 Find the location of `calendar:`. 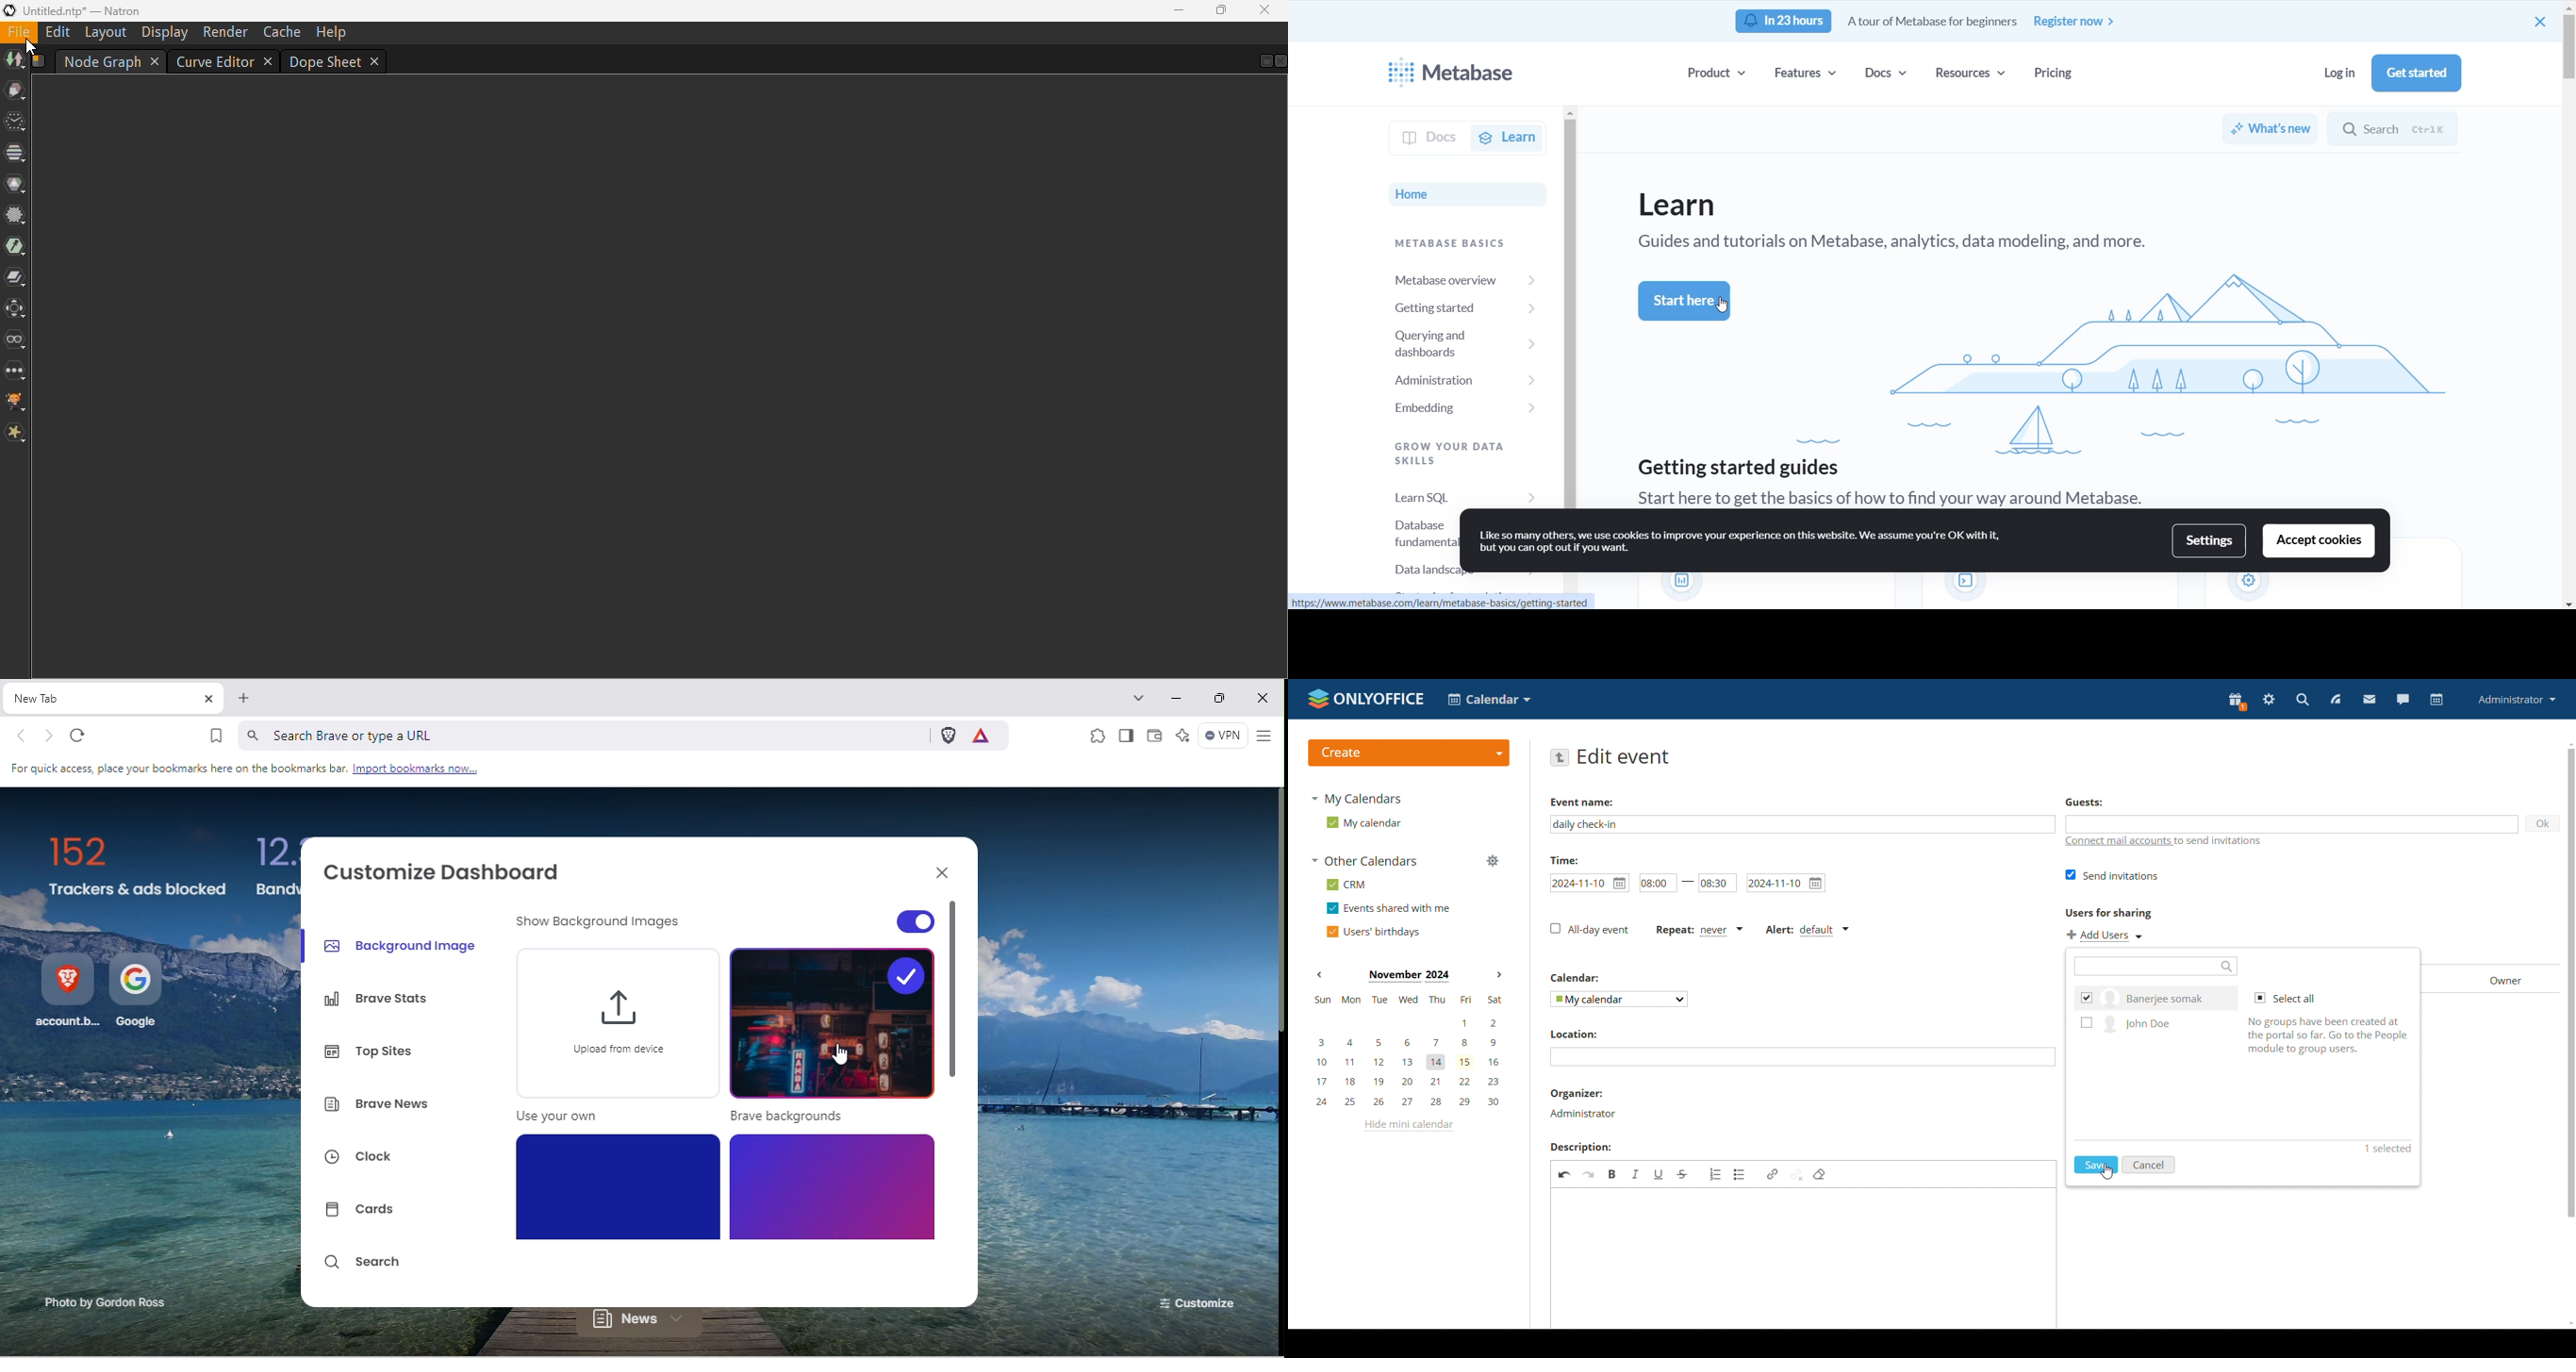

calendar: is located at coordinates (1578, 979).